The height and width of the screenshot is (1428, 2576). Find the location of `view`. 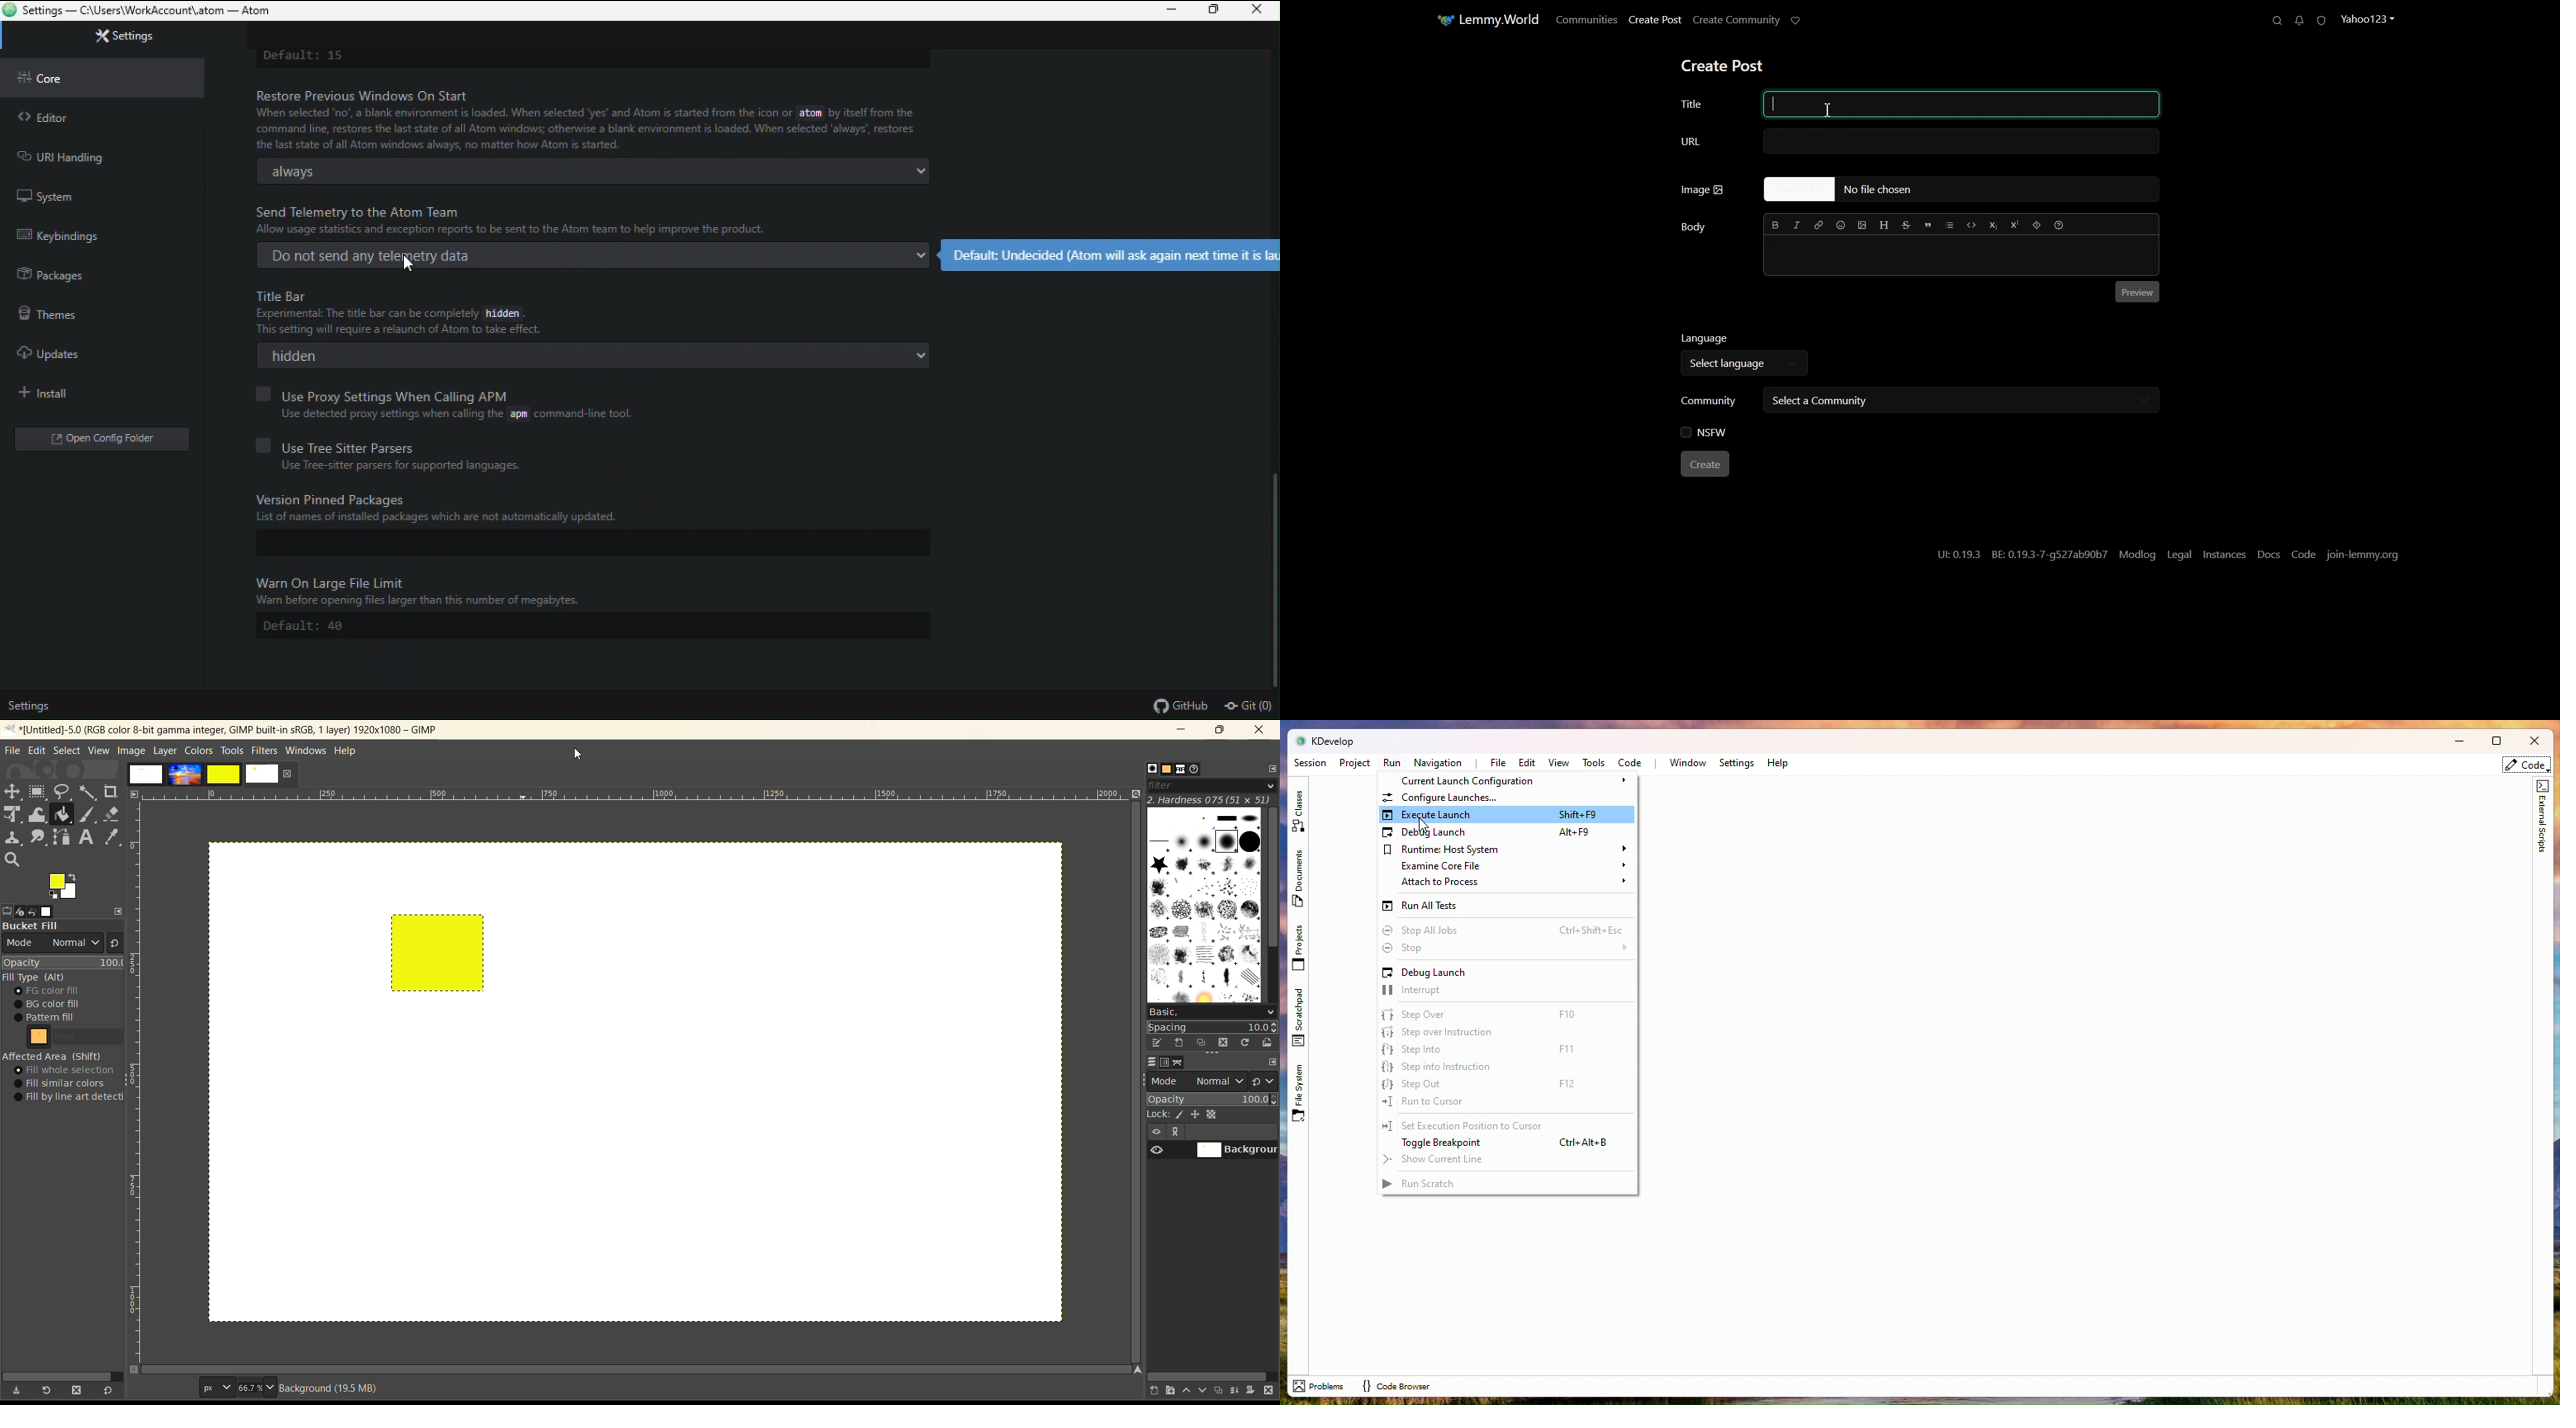

view is located at coordinates (97, 751).